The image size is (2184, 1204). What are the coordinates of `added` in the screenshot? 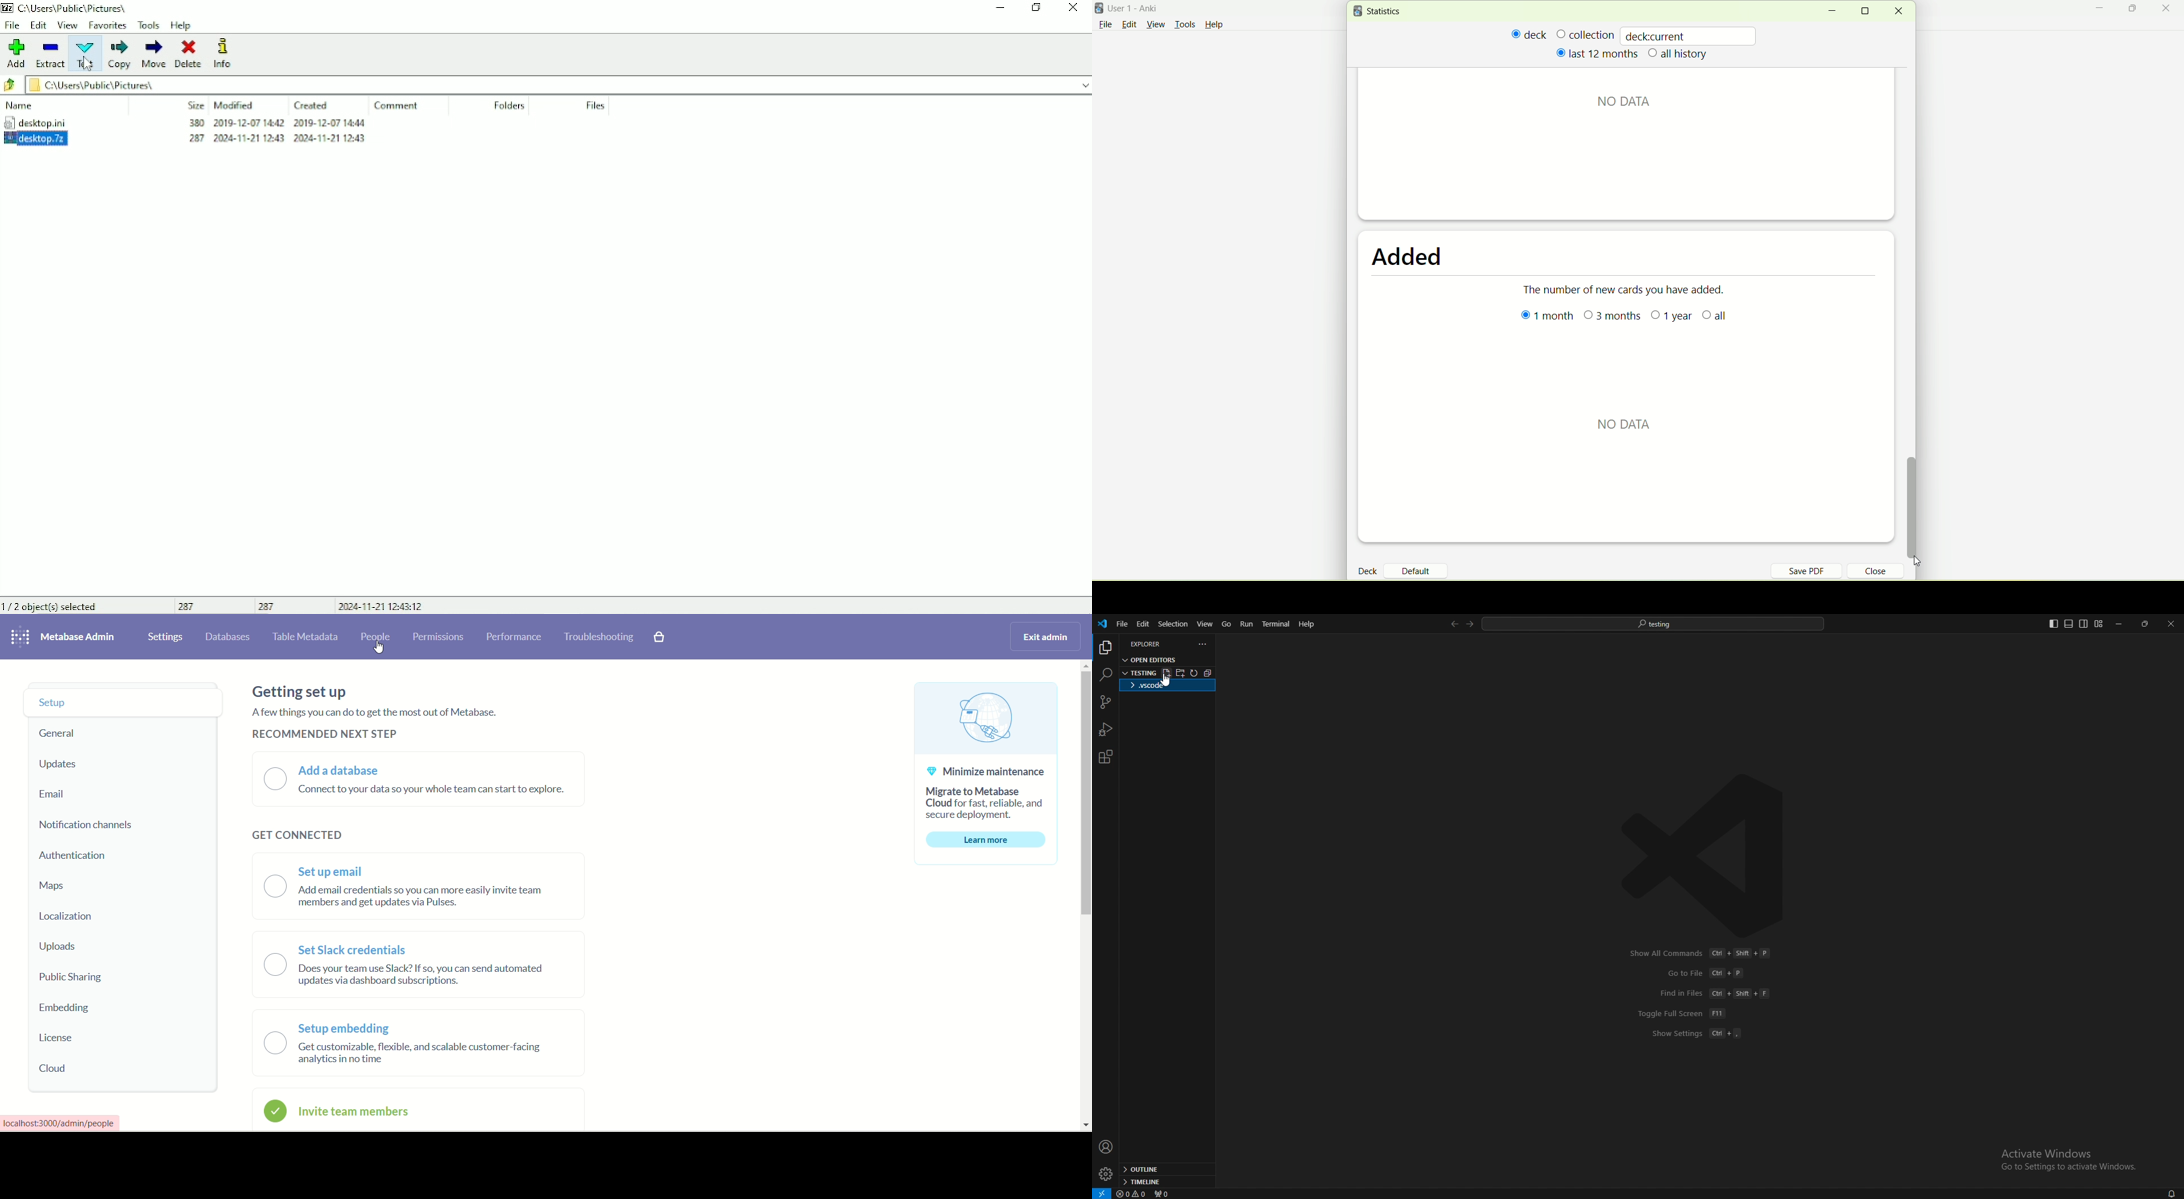 It's located at (1405, 259).